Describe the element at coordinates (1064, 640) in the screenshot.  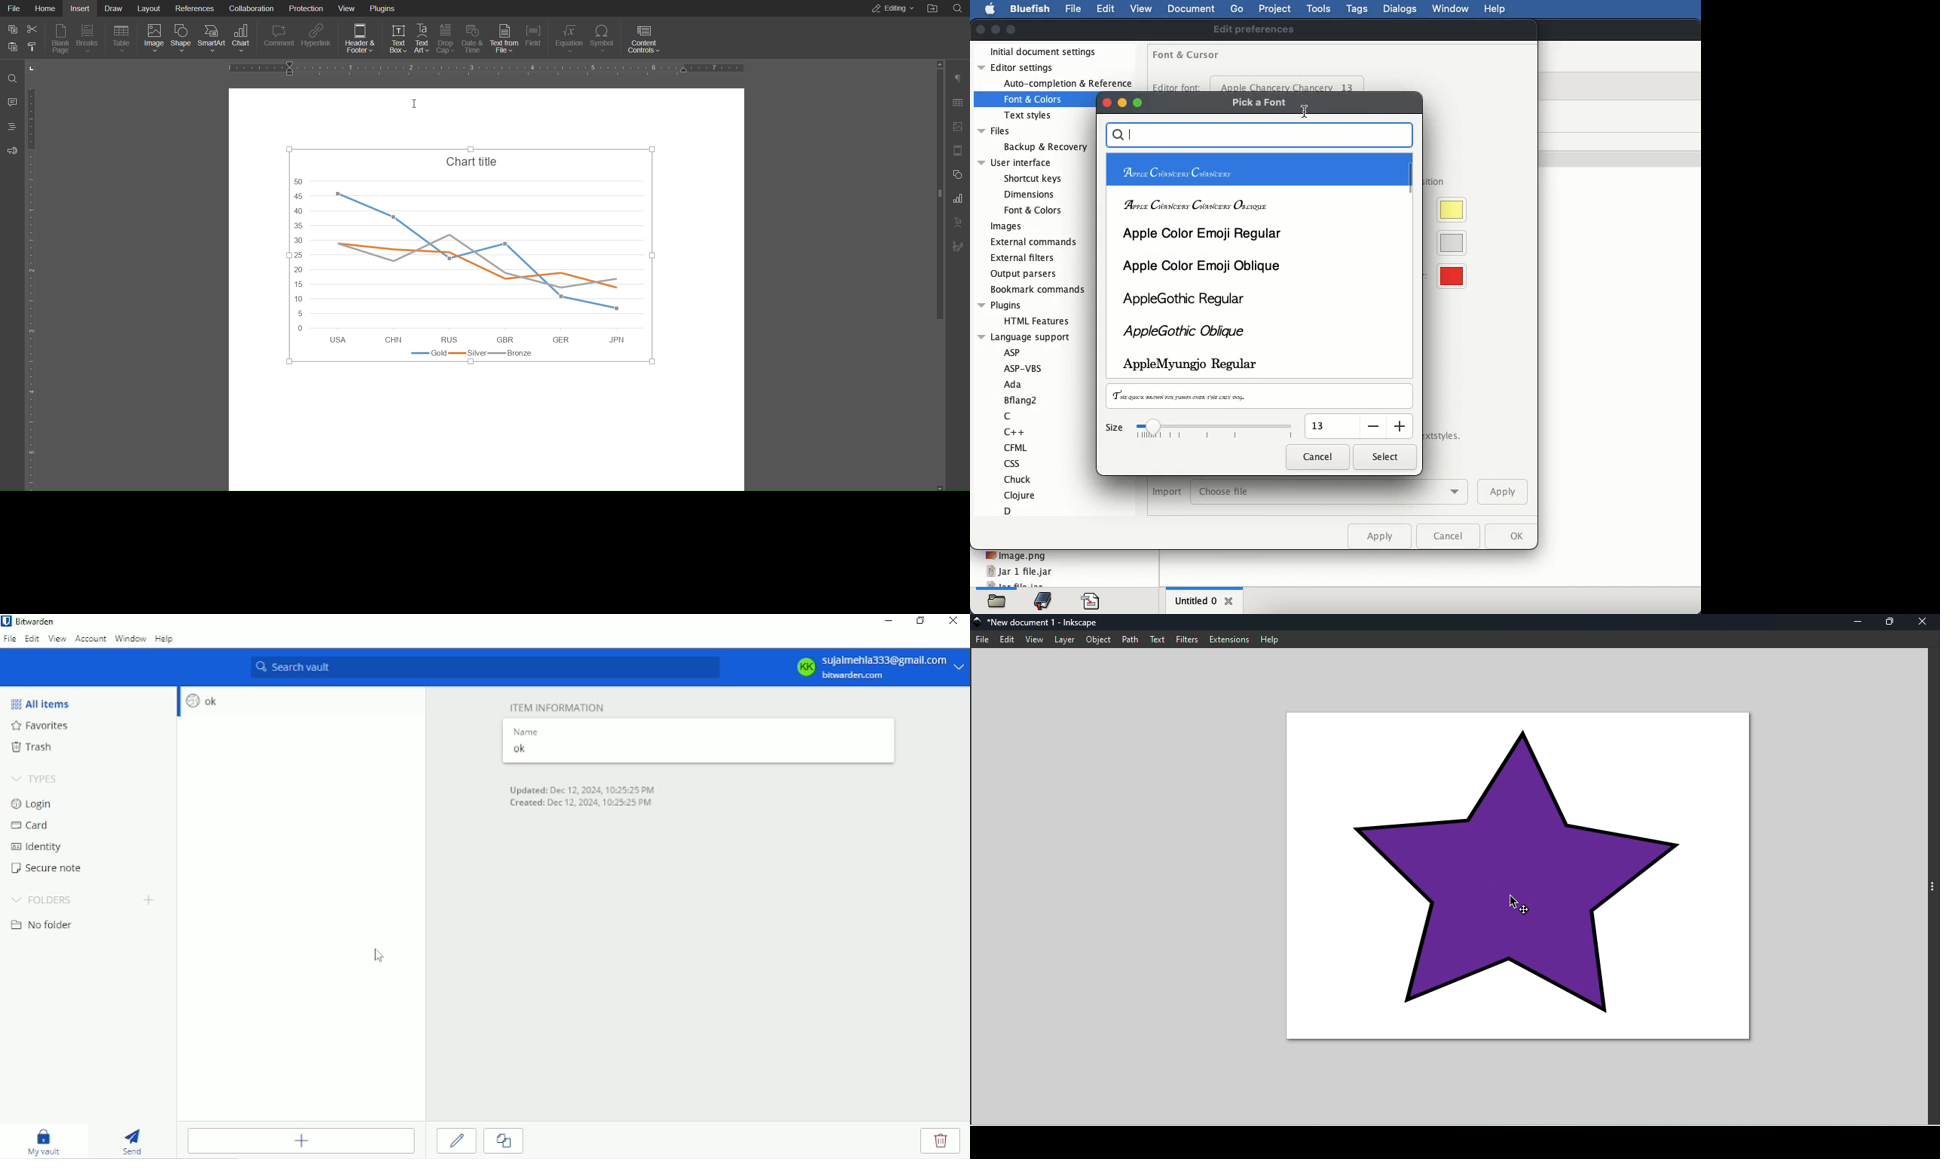
I see `layer` at that location.